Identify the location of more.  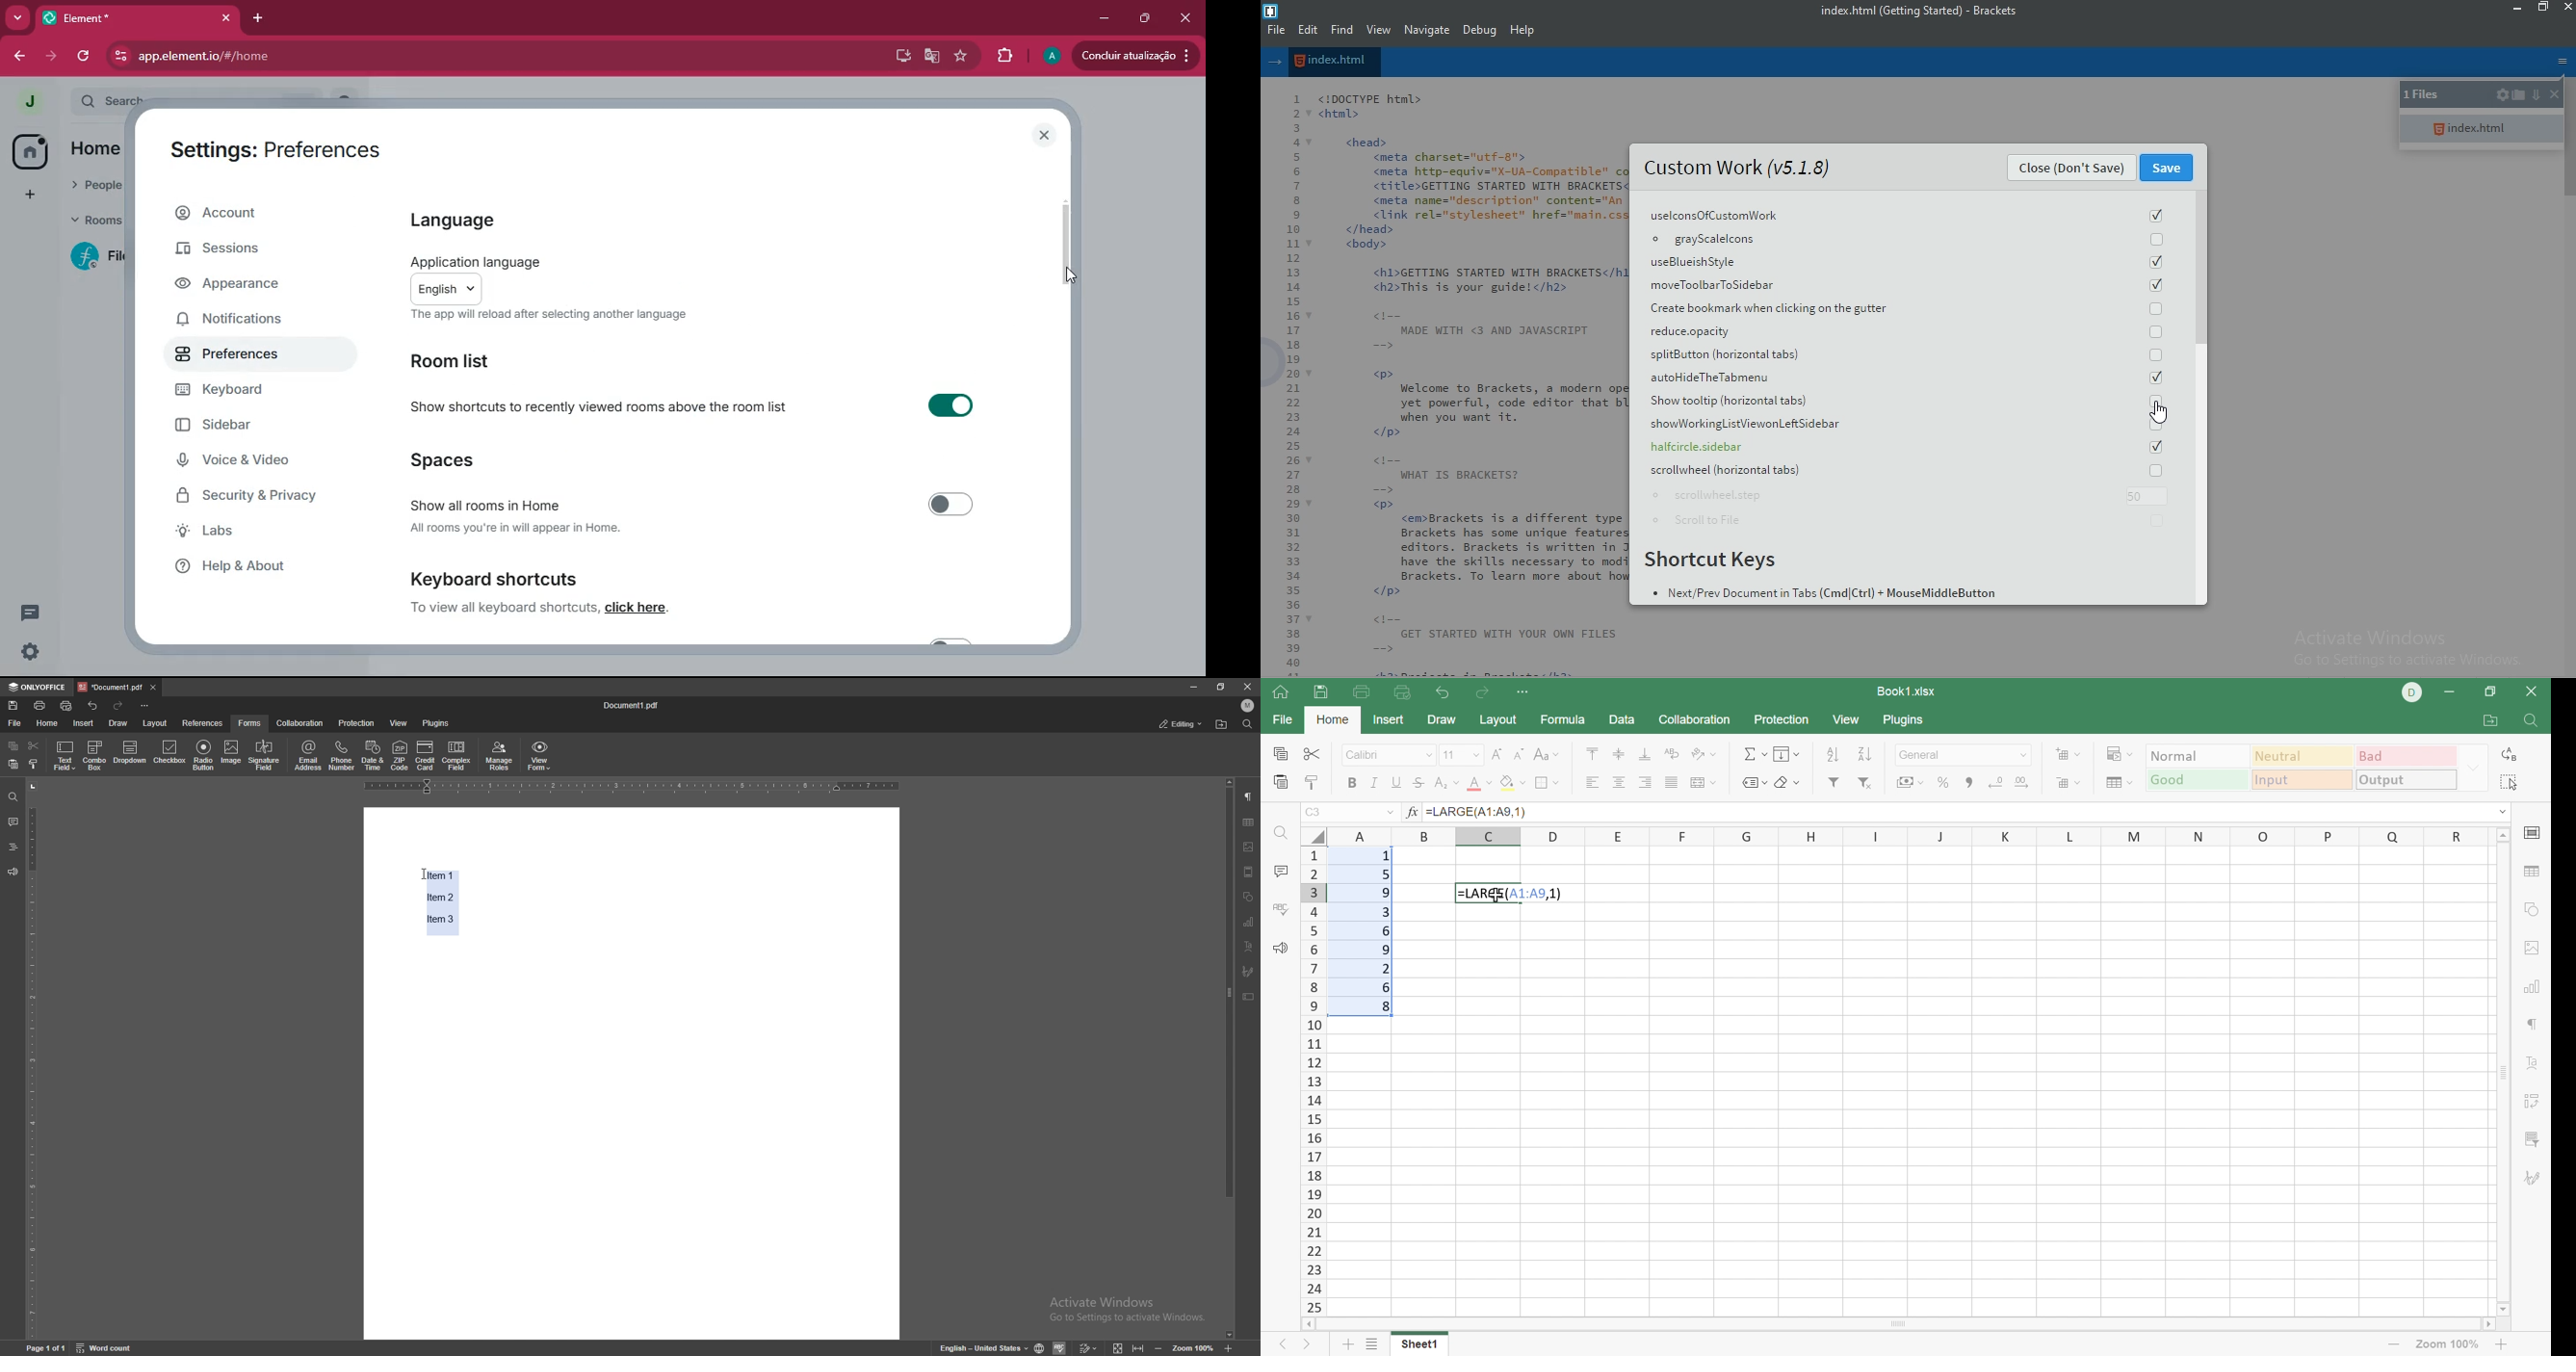
(18, 19).